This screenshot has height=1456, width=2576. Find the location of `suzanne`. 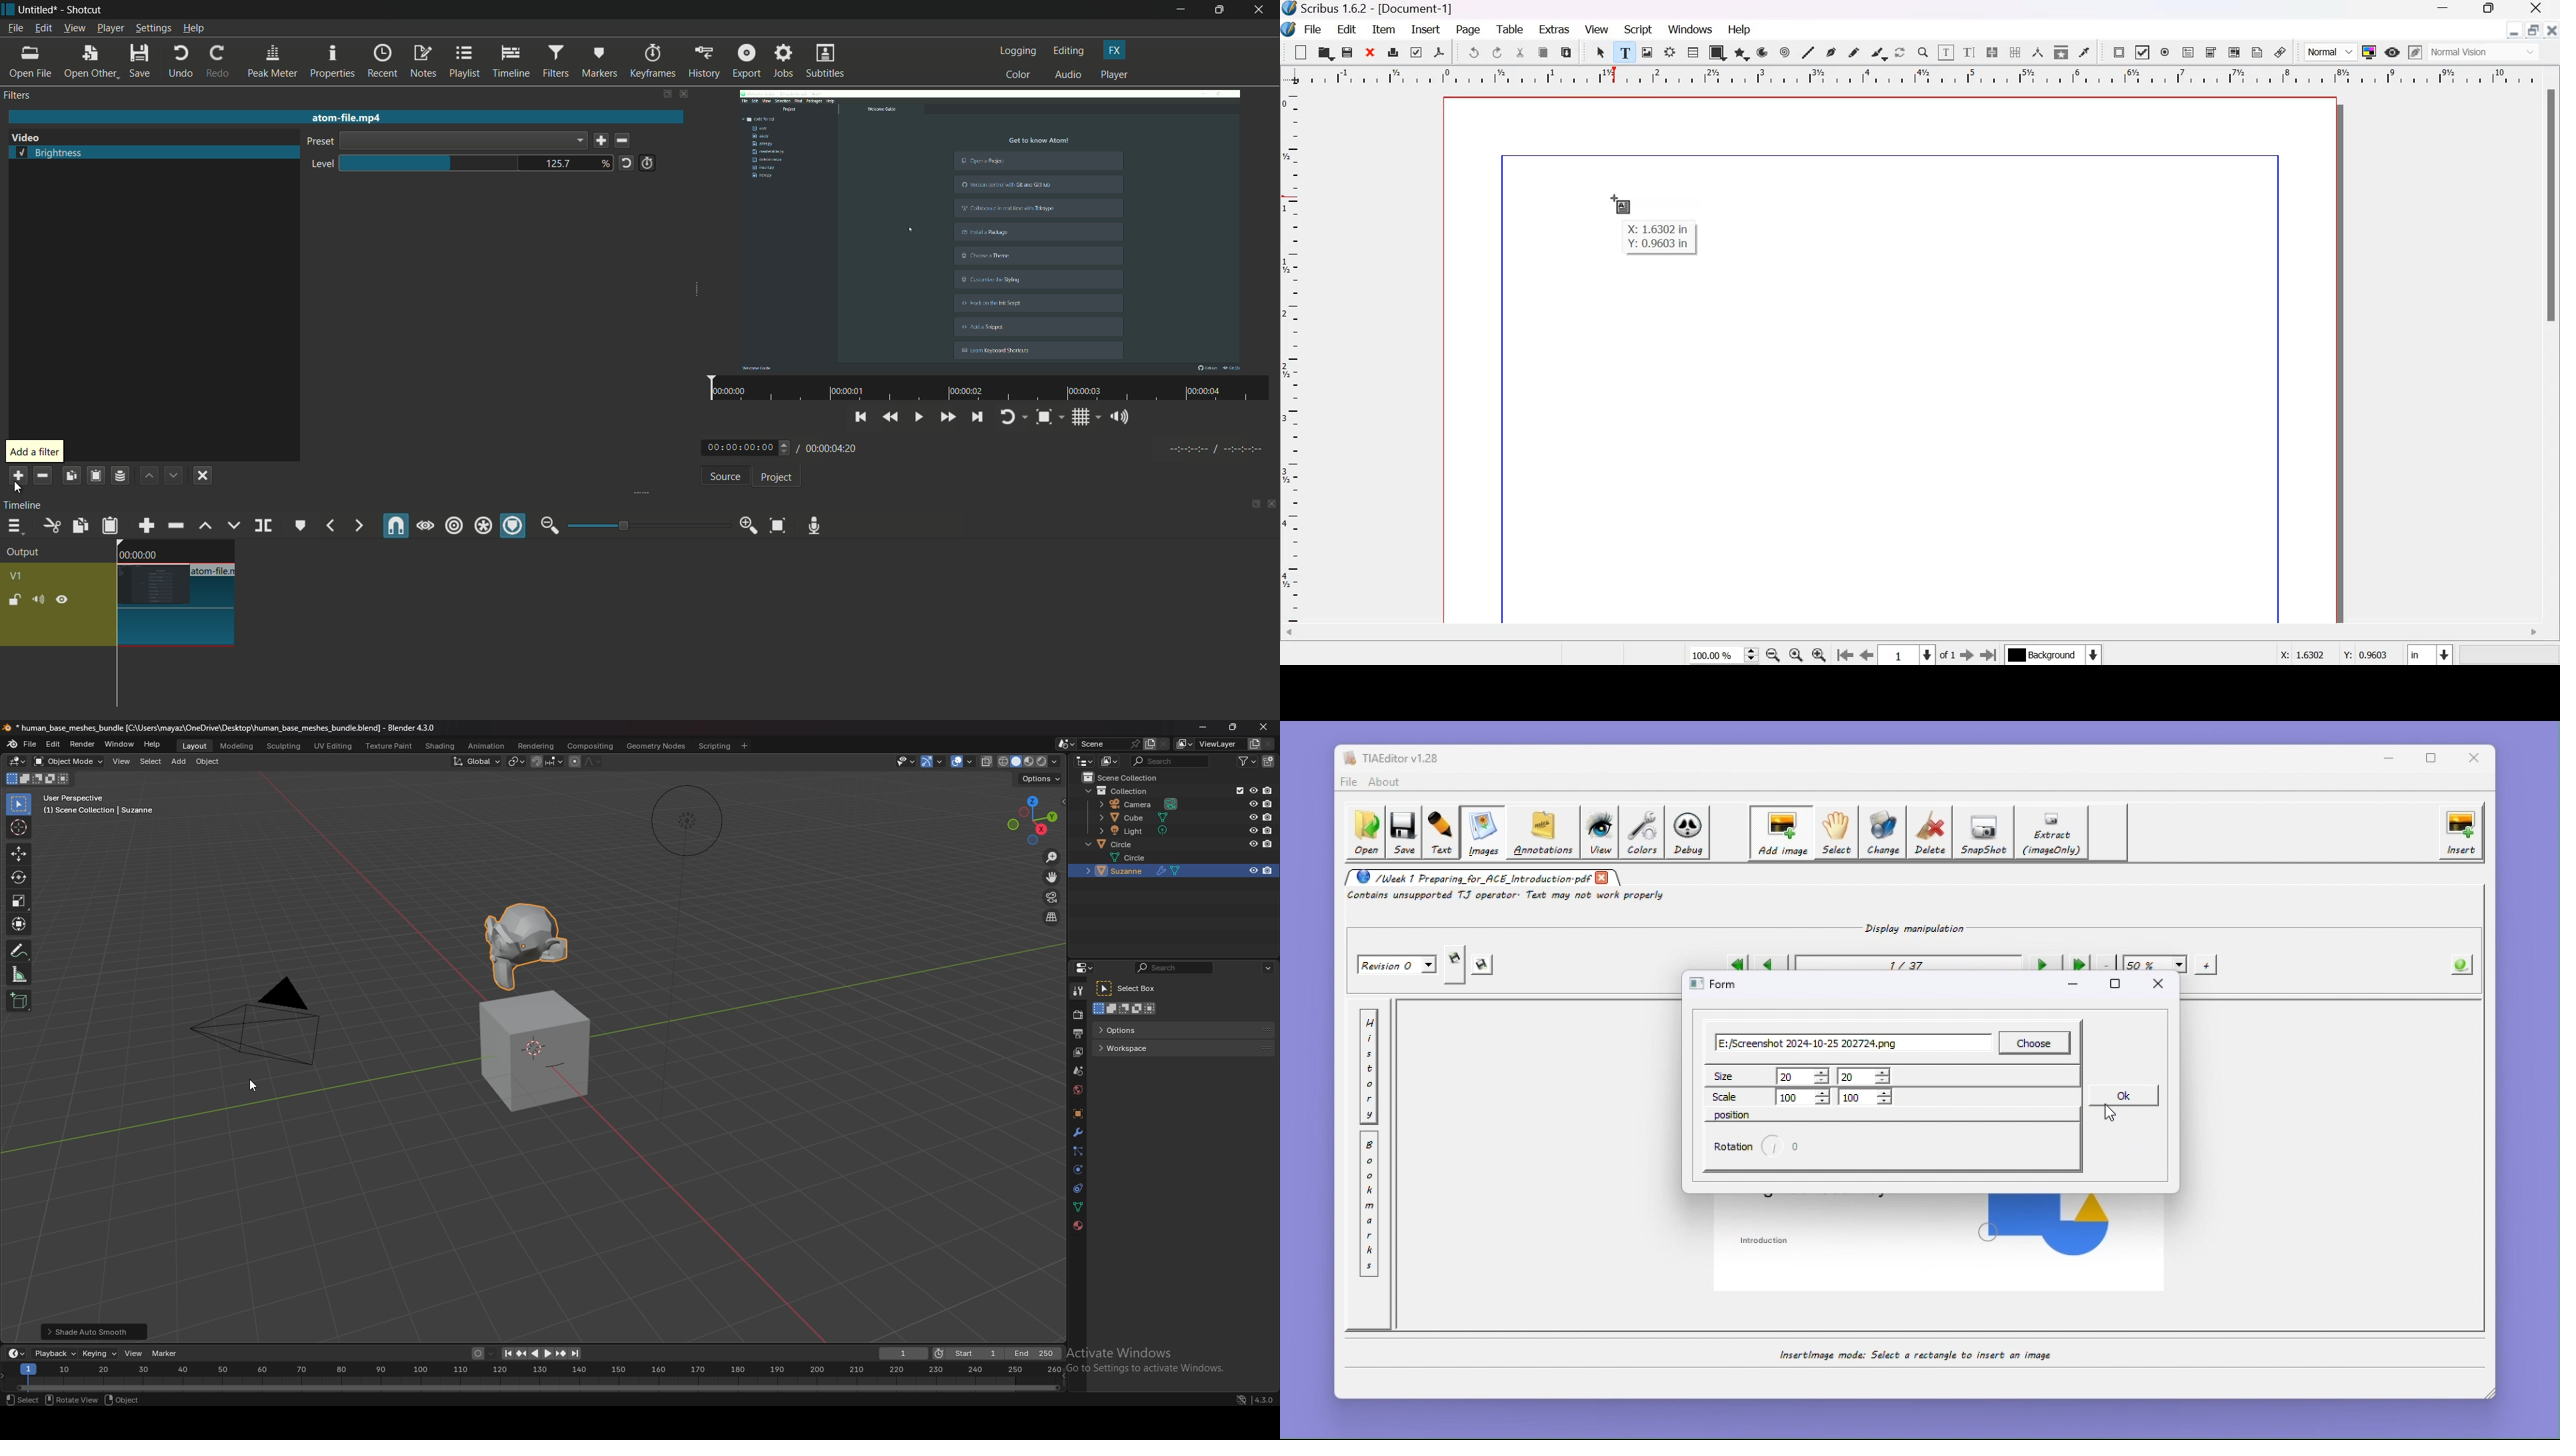

suzanne is located at coordinates (527, 945).